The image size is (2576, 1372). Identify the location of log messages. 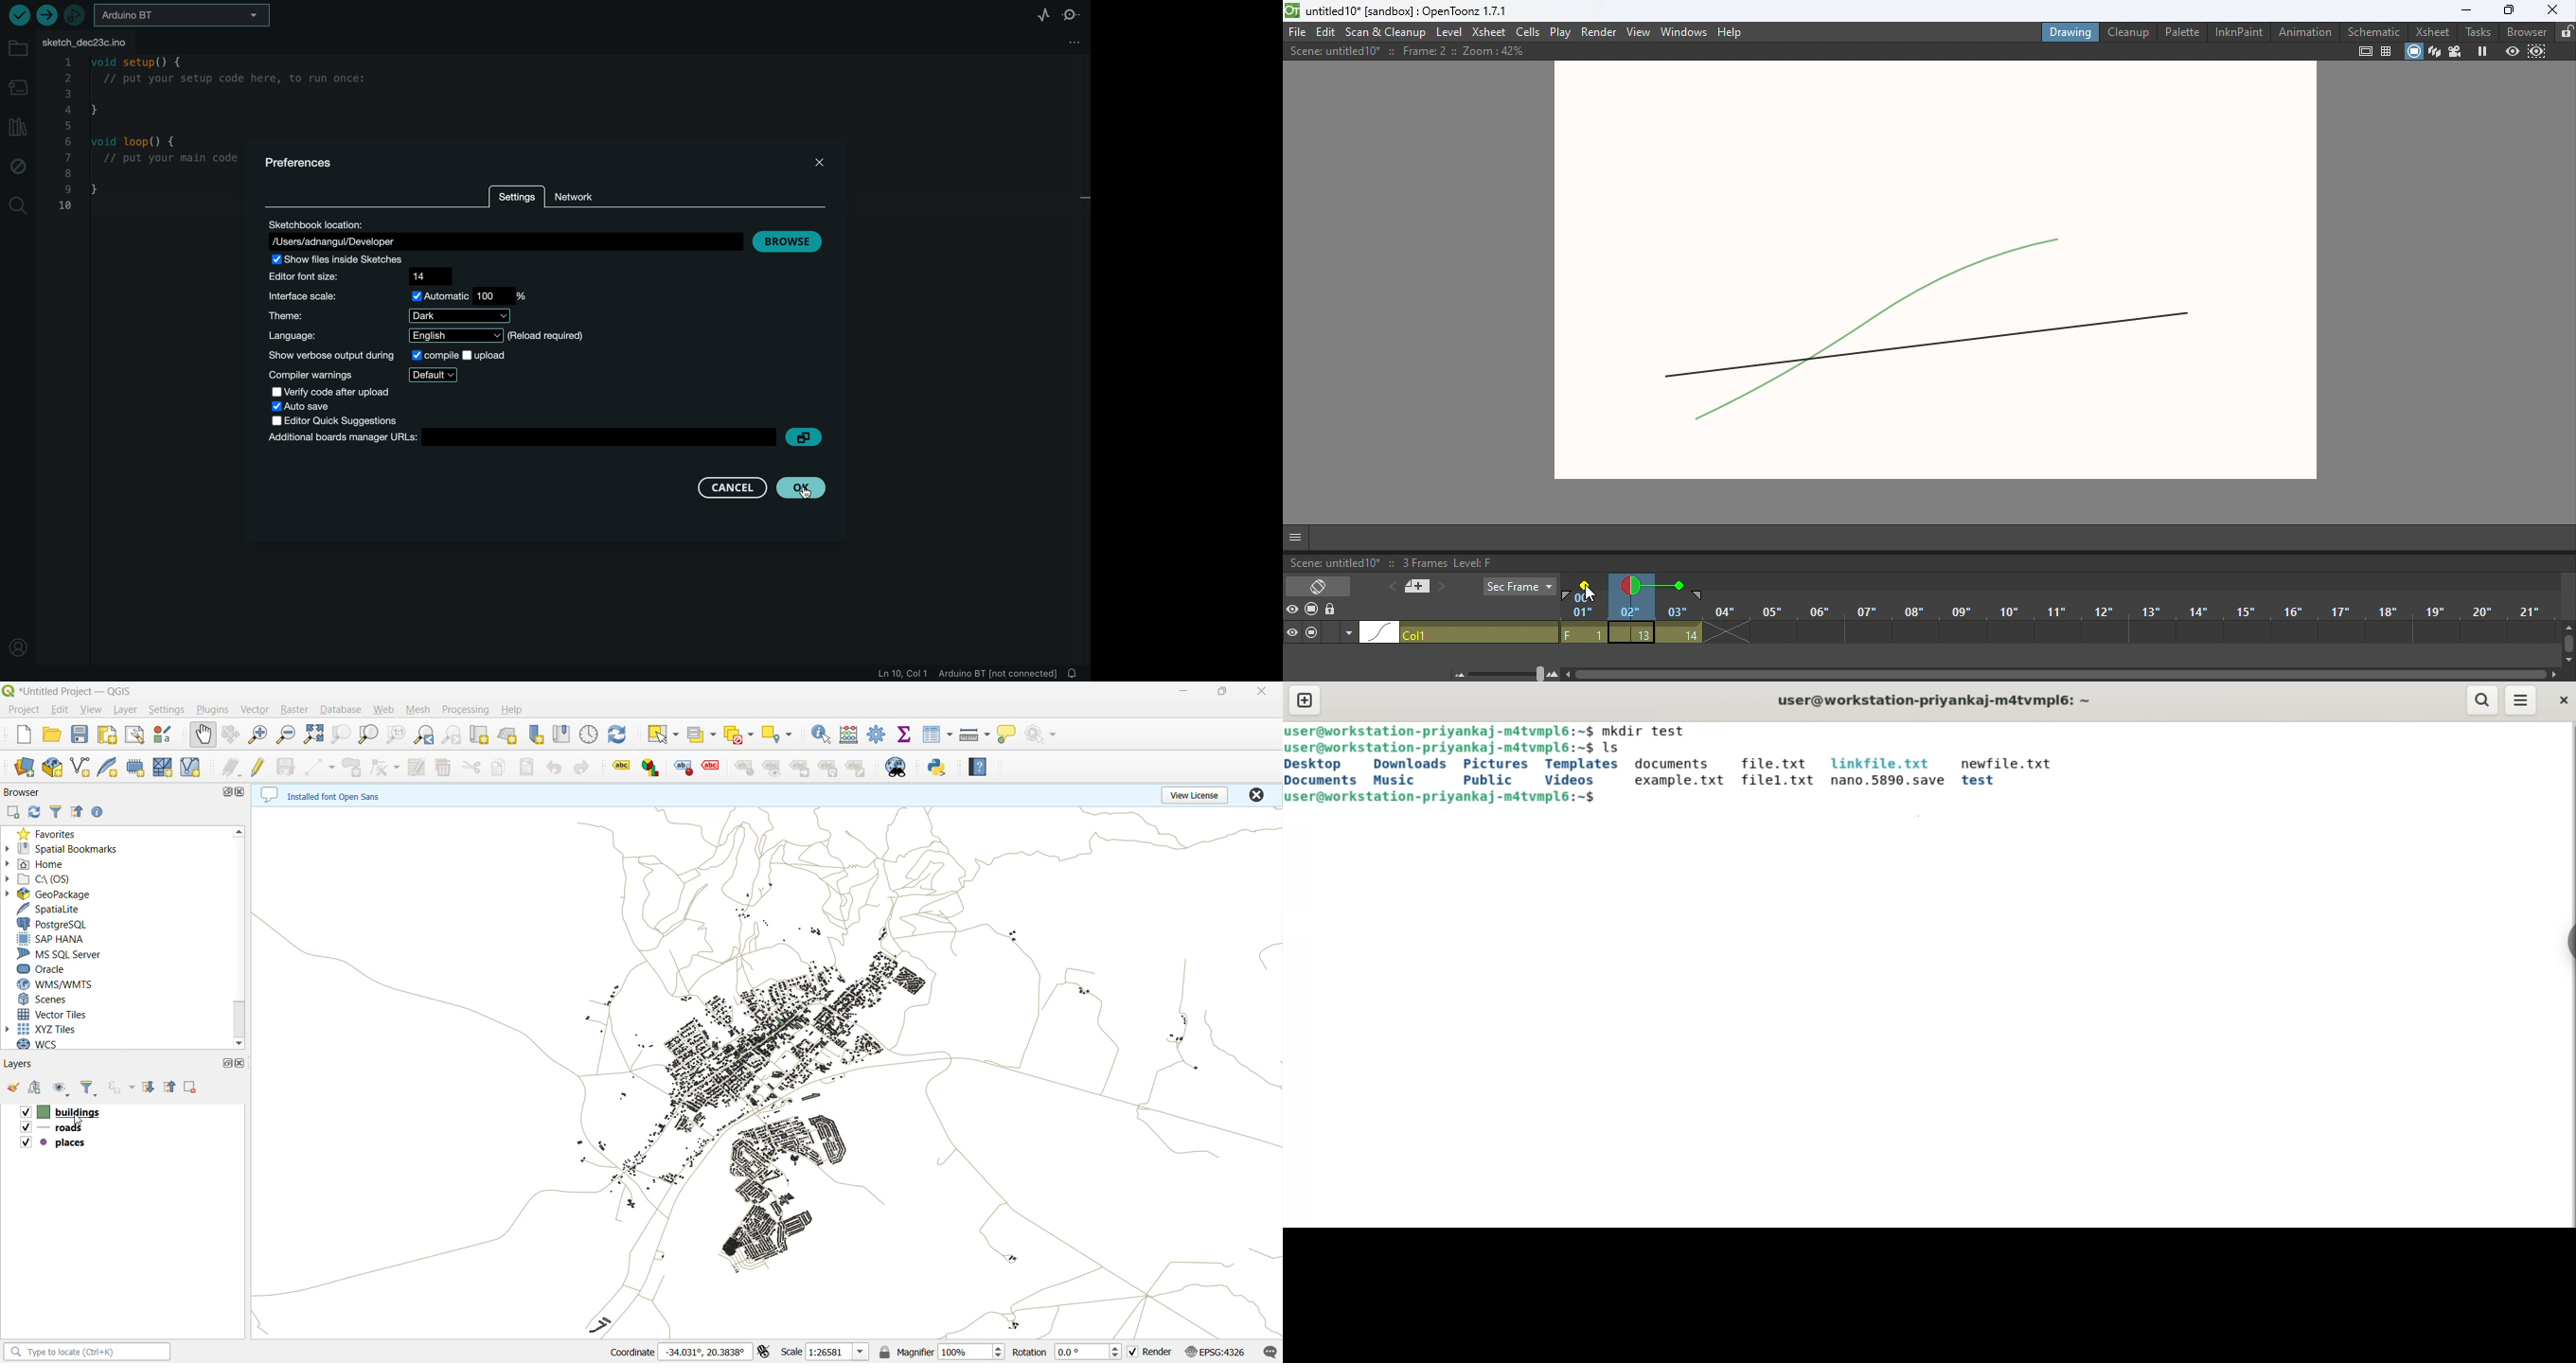
(1270, 1352).